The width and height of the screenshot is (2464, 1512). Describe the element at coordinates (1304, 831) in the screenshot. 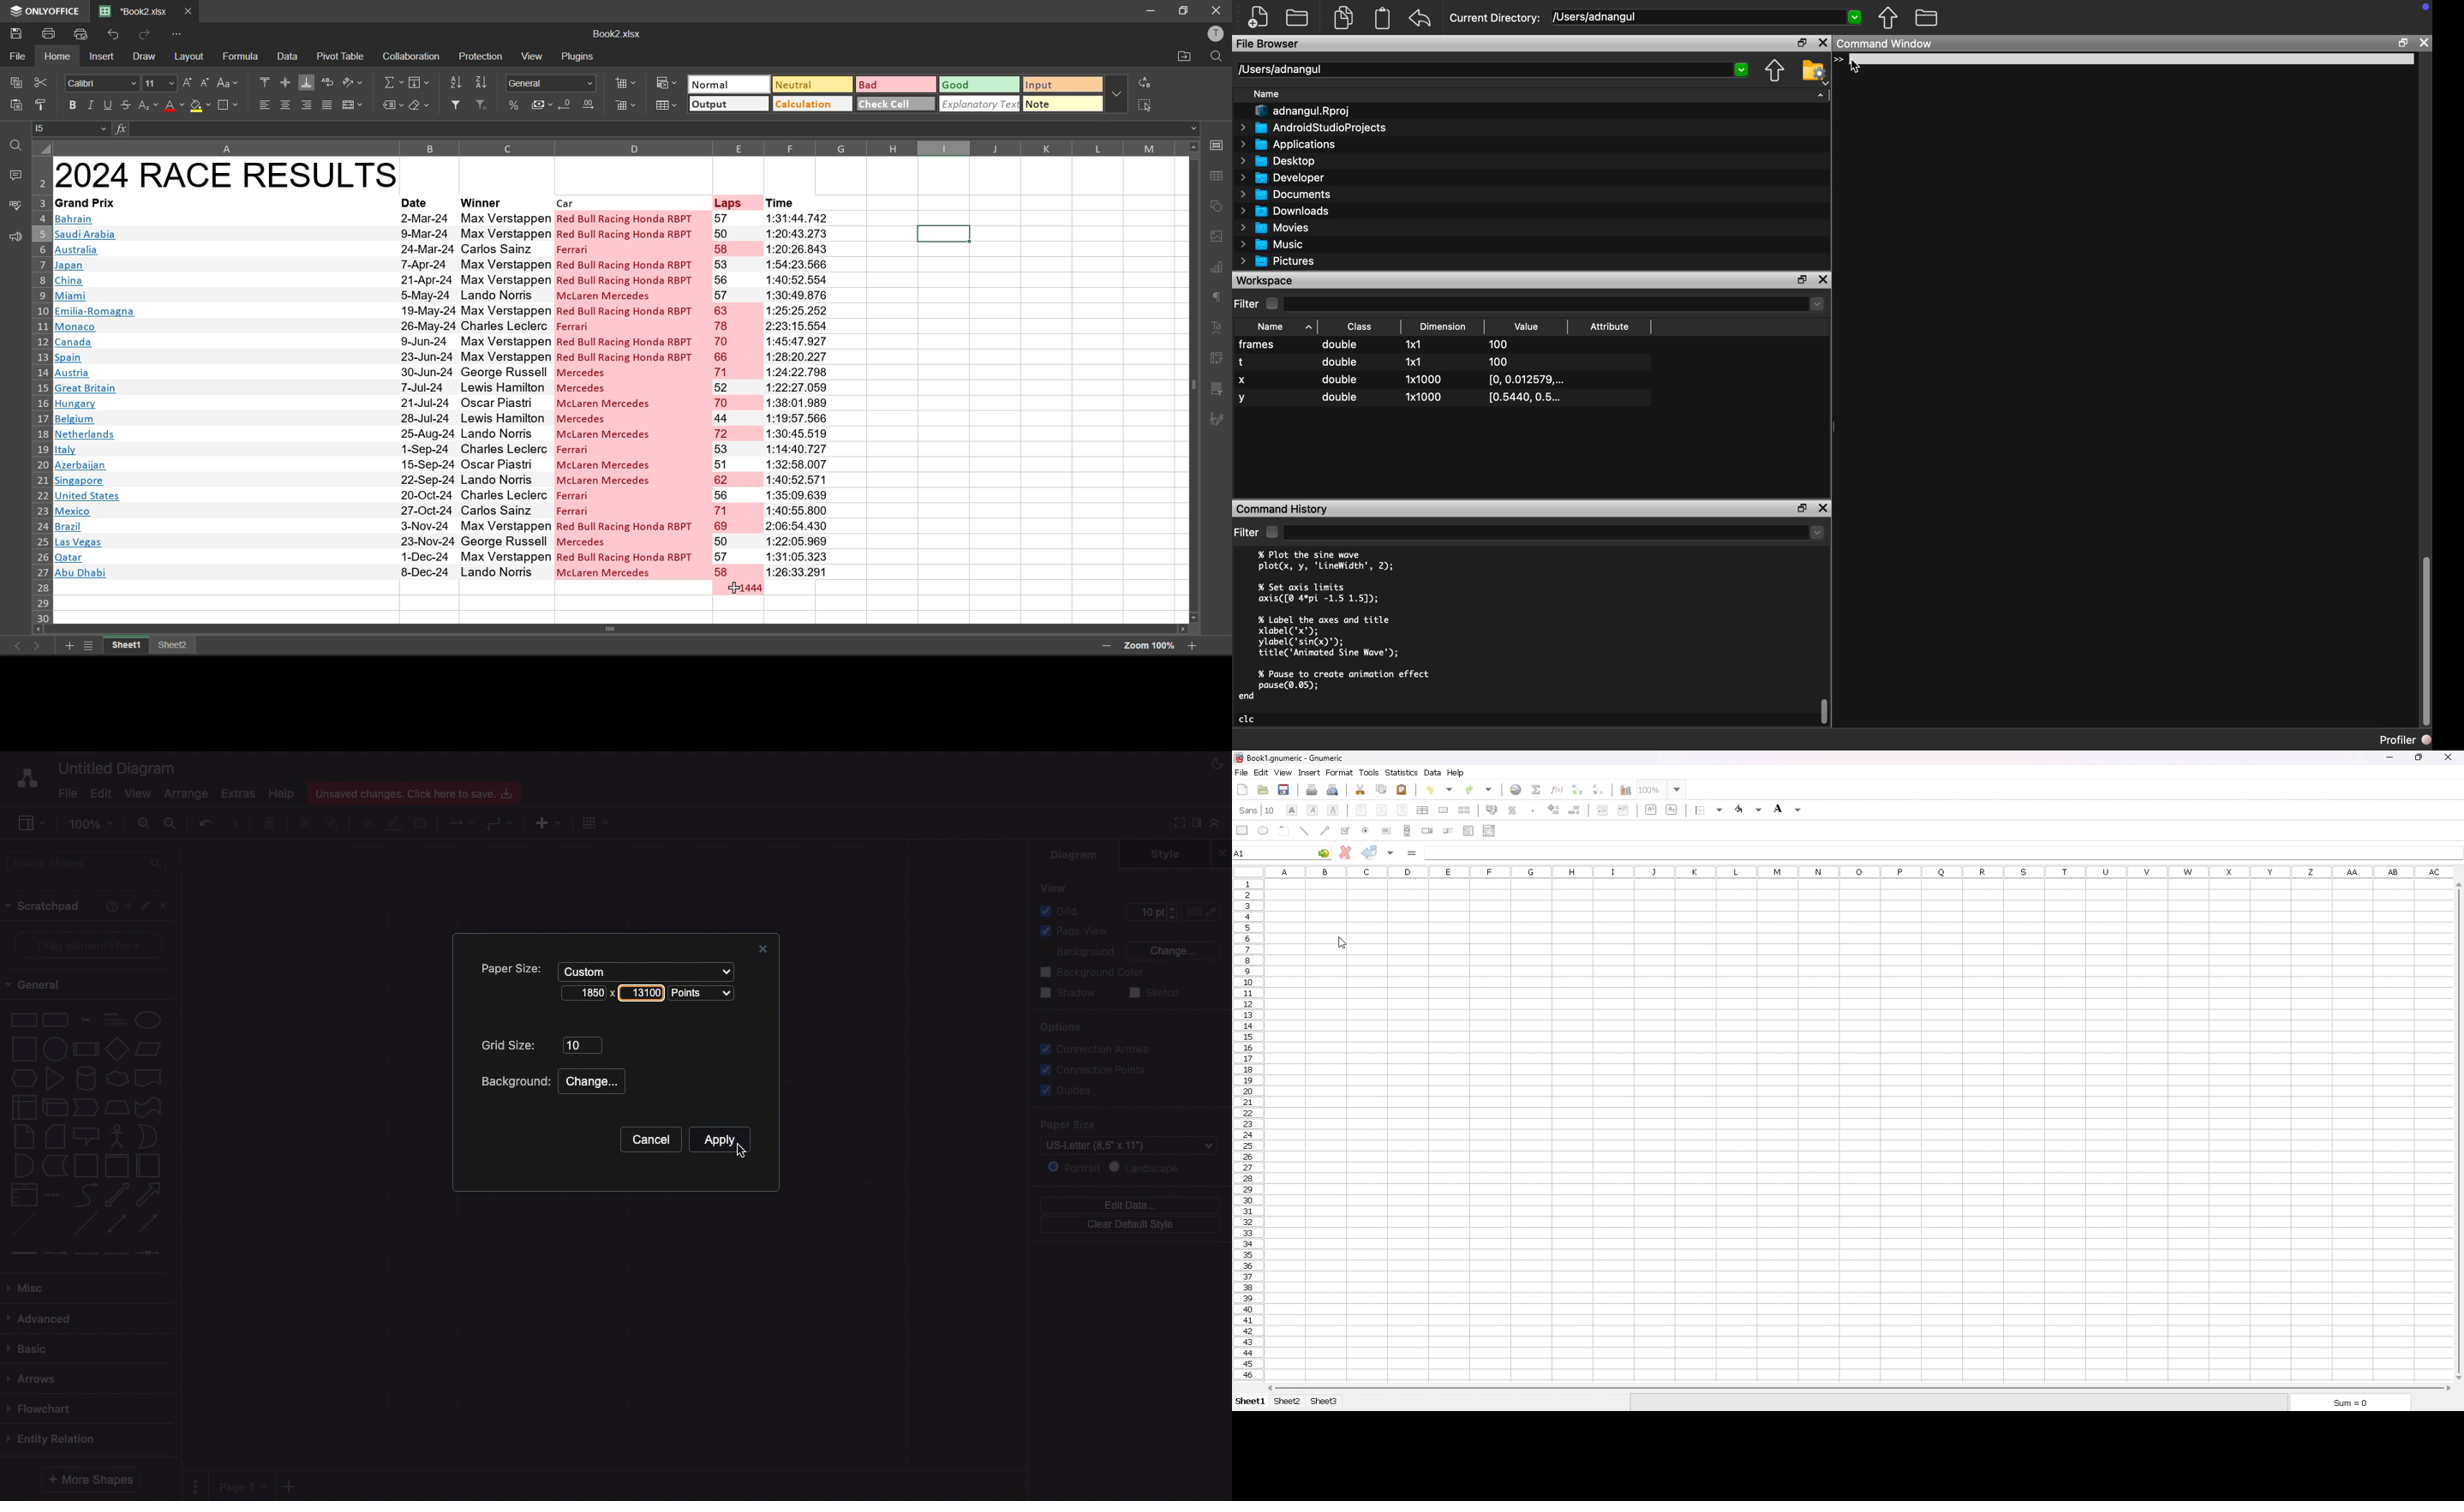

I see `line` at that location.